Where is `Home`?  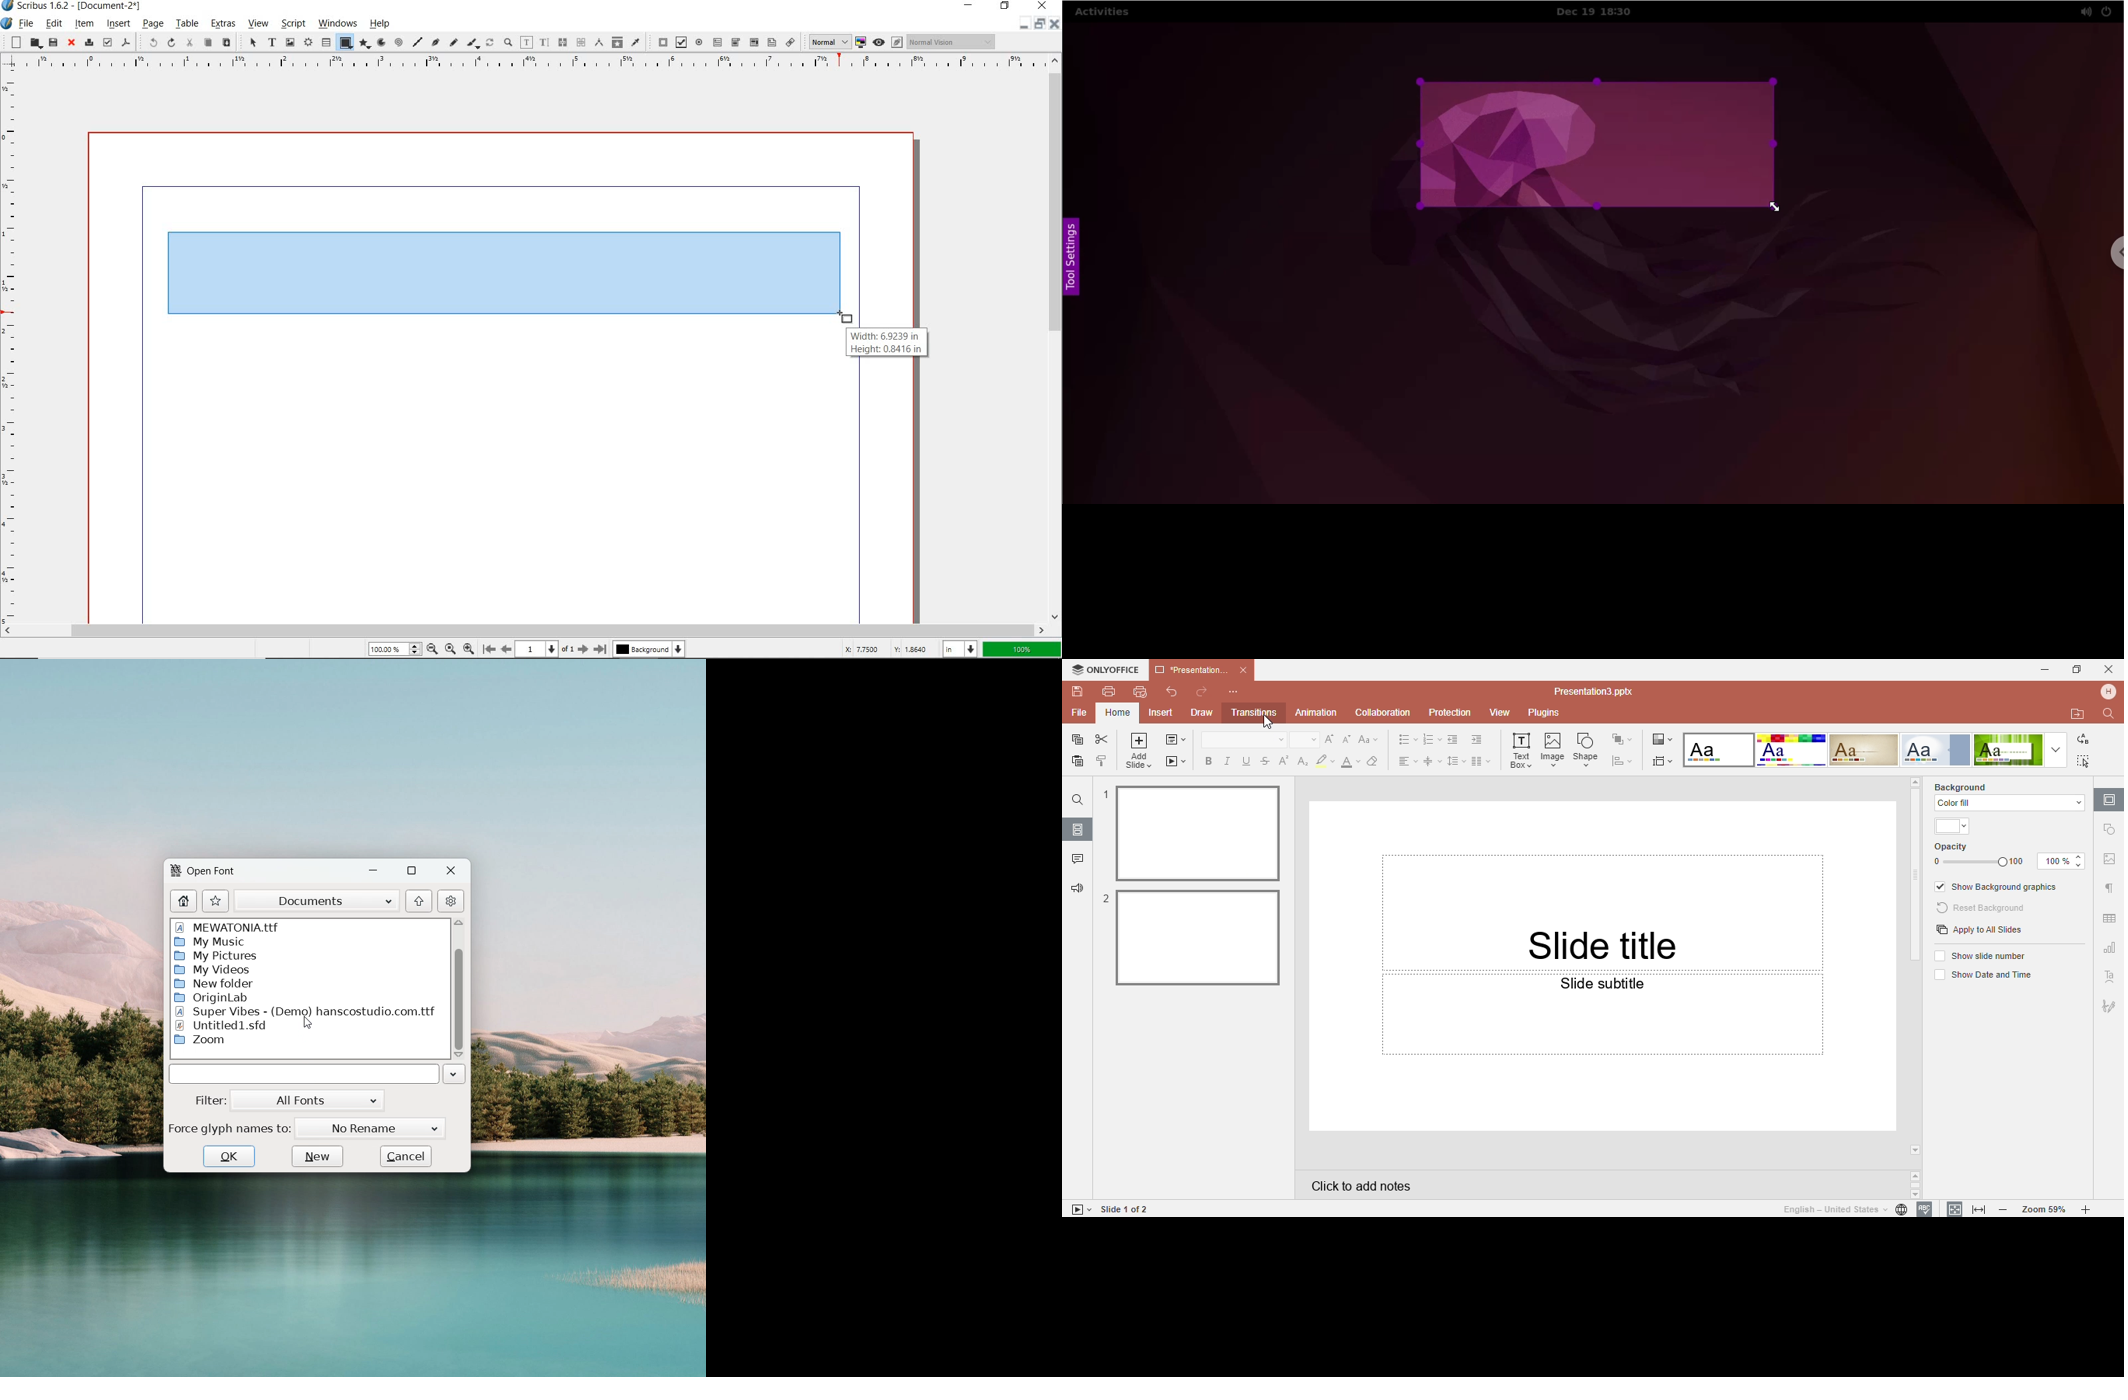
Home is located at coordinates (1117, 713).